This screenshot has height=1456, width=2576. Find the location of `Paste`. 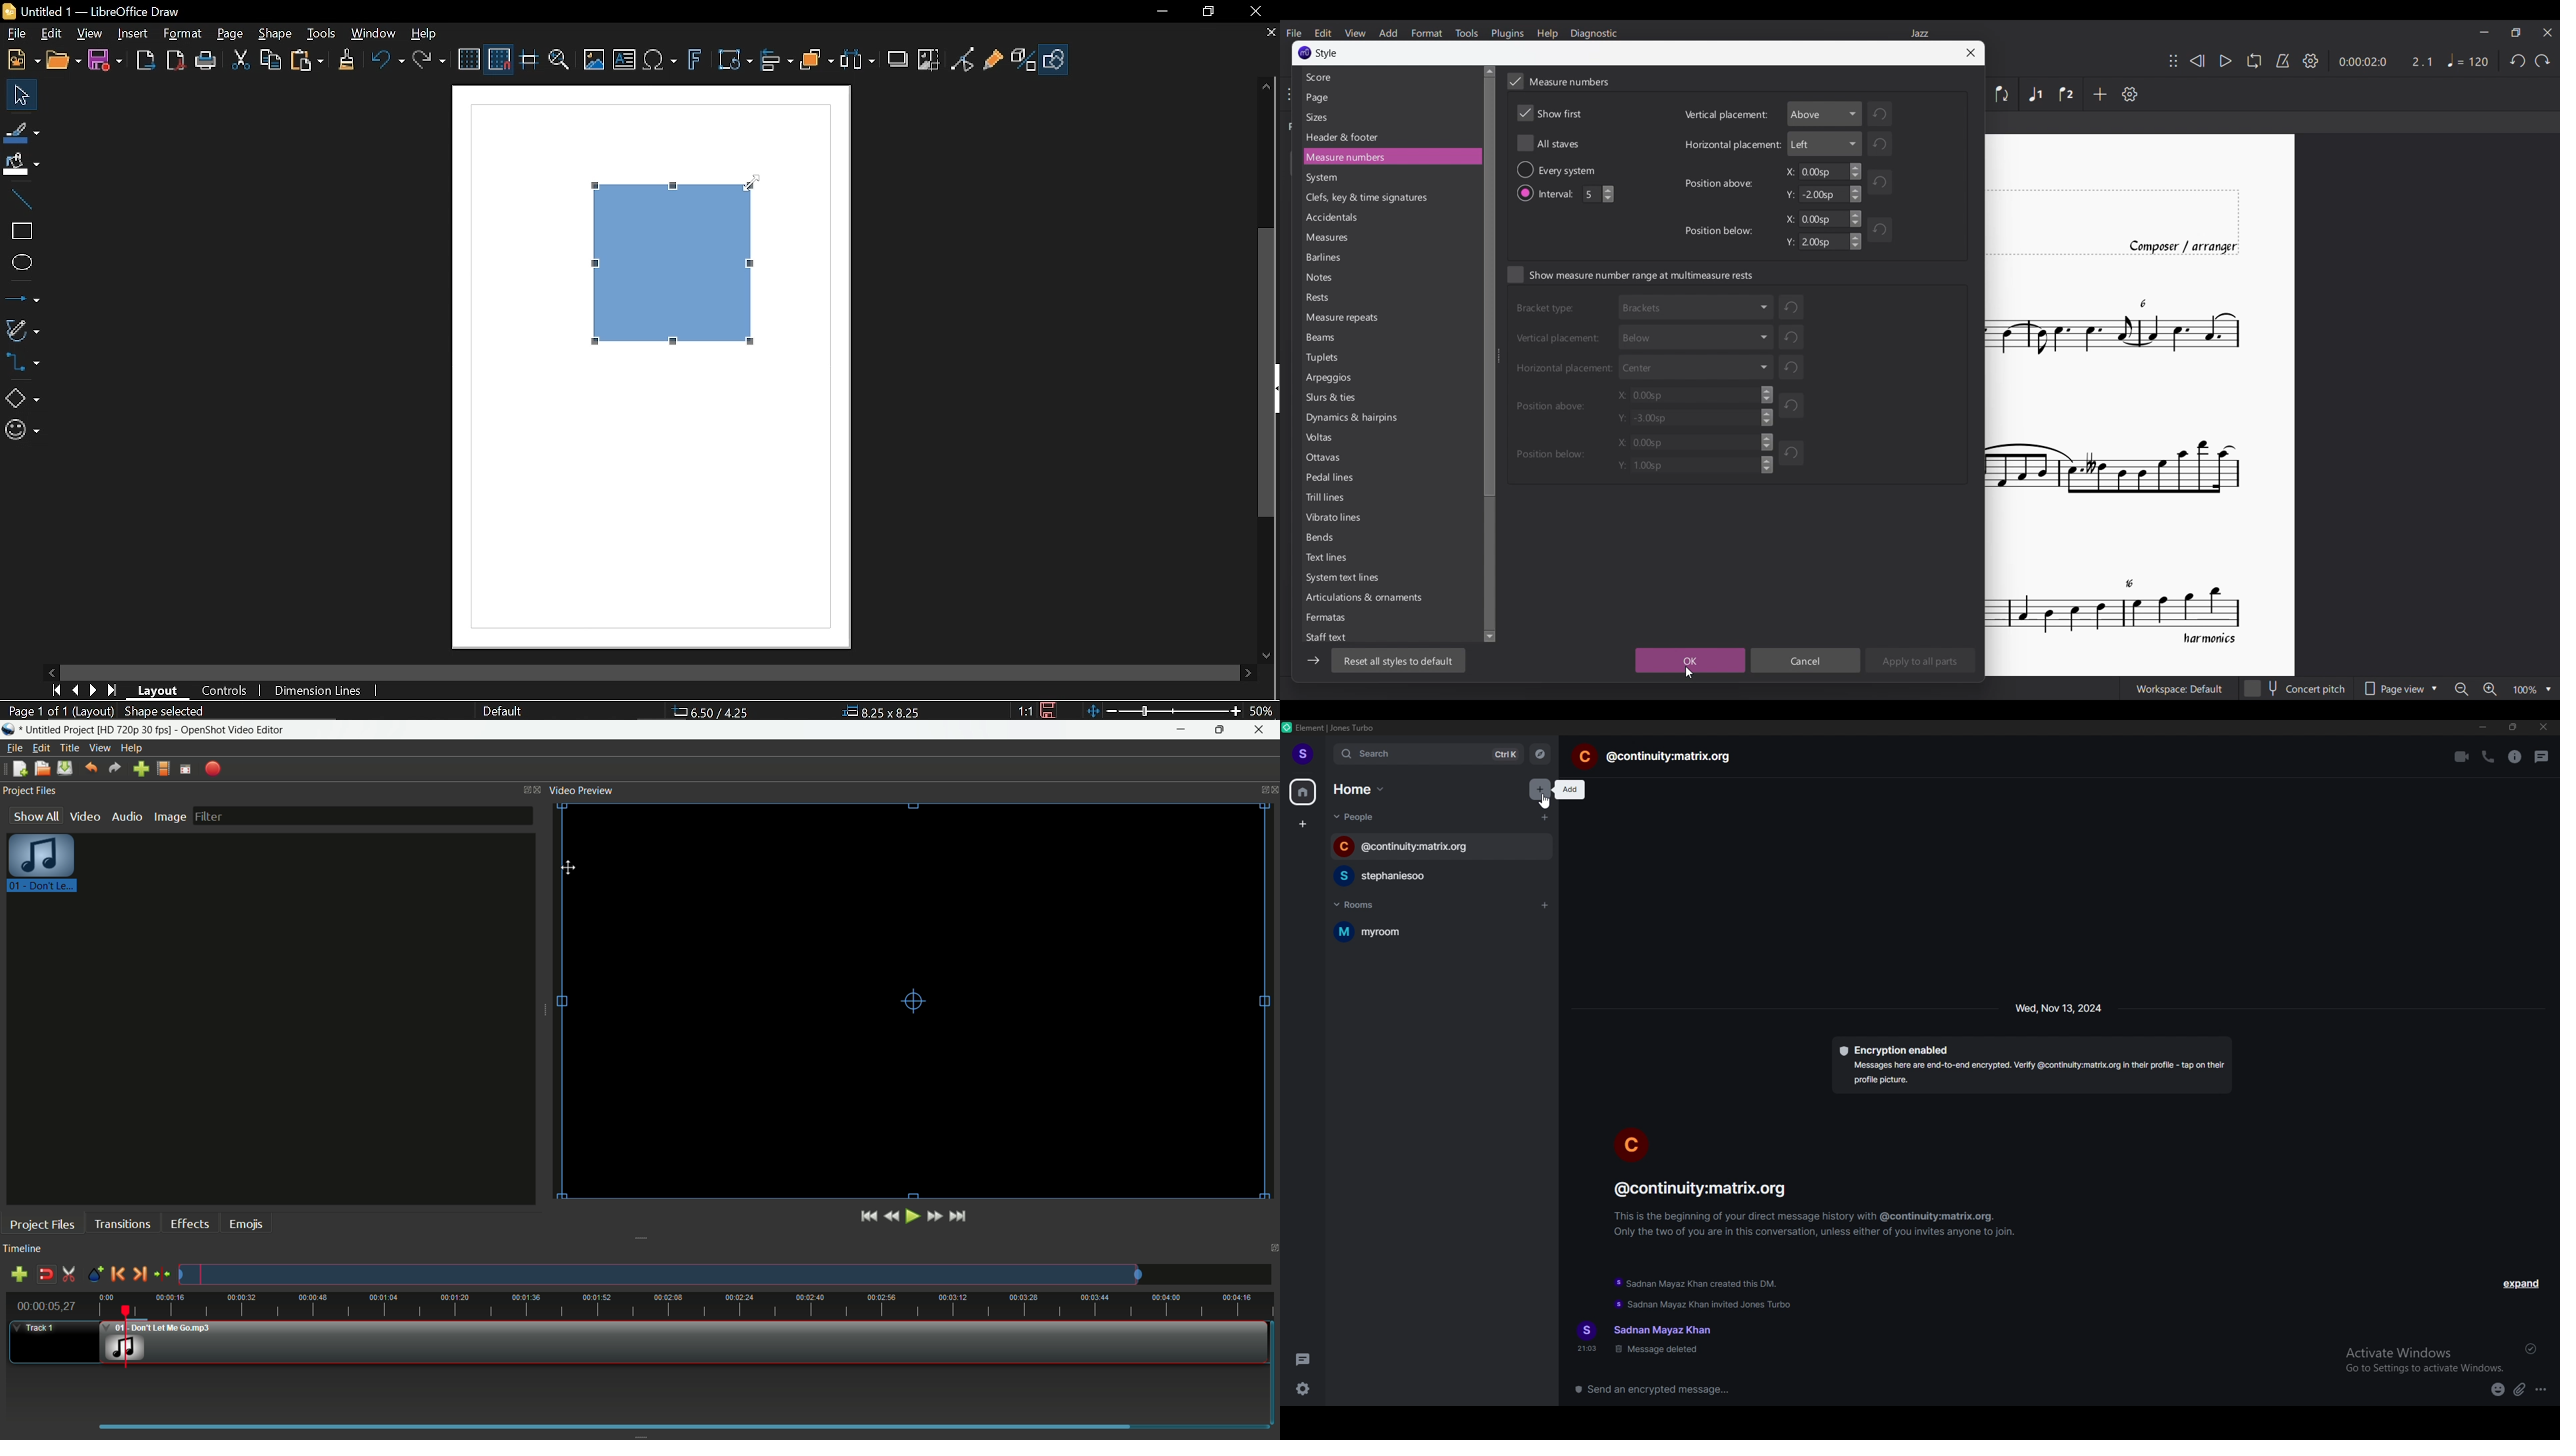

Paste is located at coordinates (307, 62).